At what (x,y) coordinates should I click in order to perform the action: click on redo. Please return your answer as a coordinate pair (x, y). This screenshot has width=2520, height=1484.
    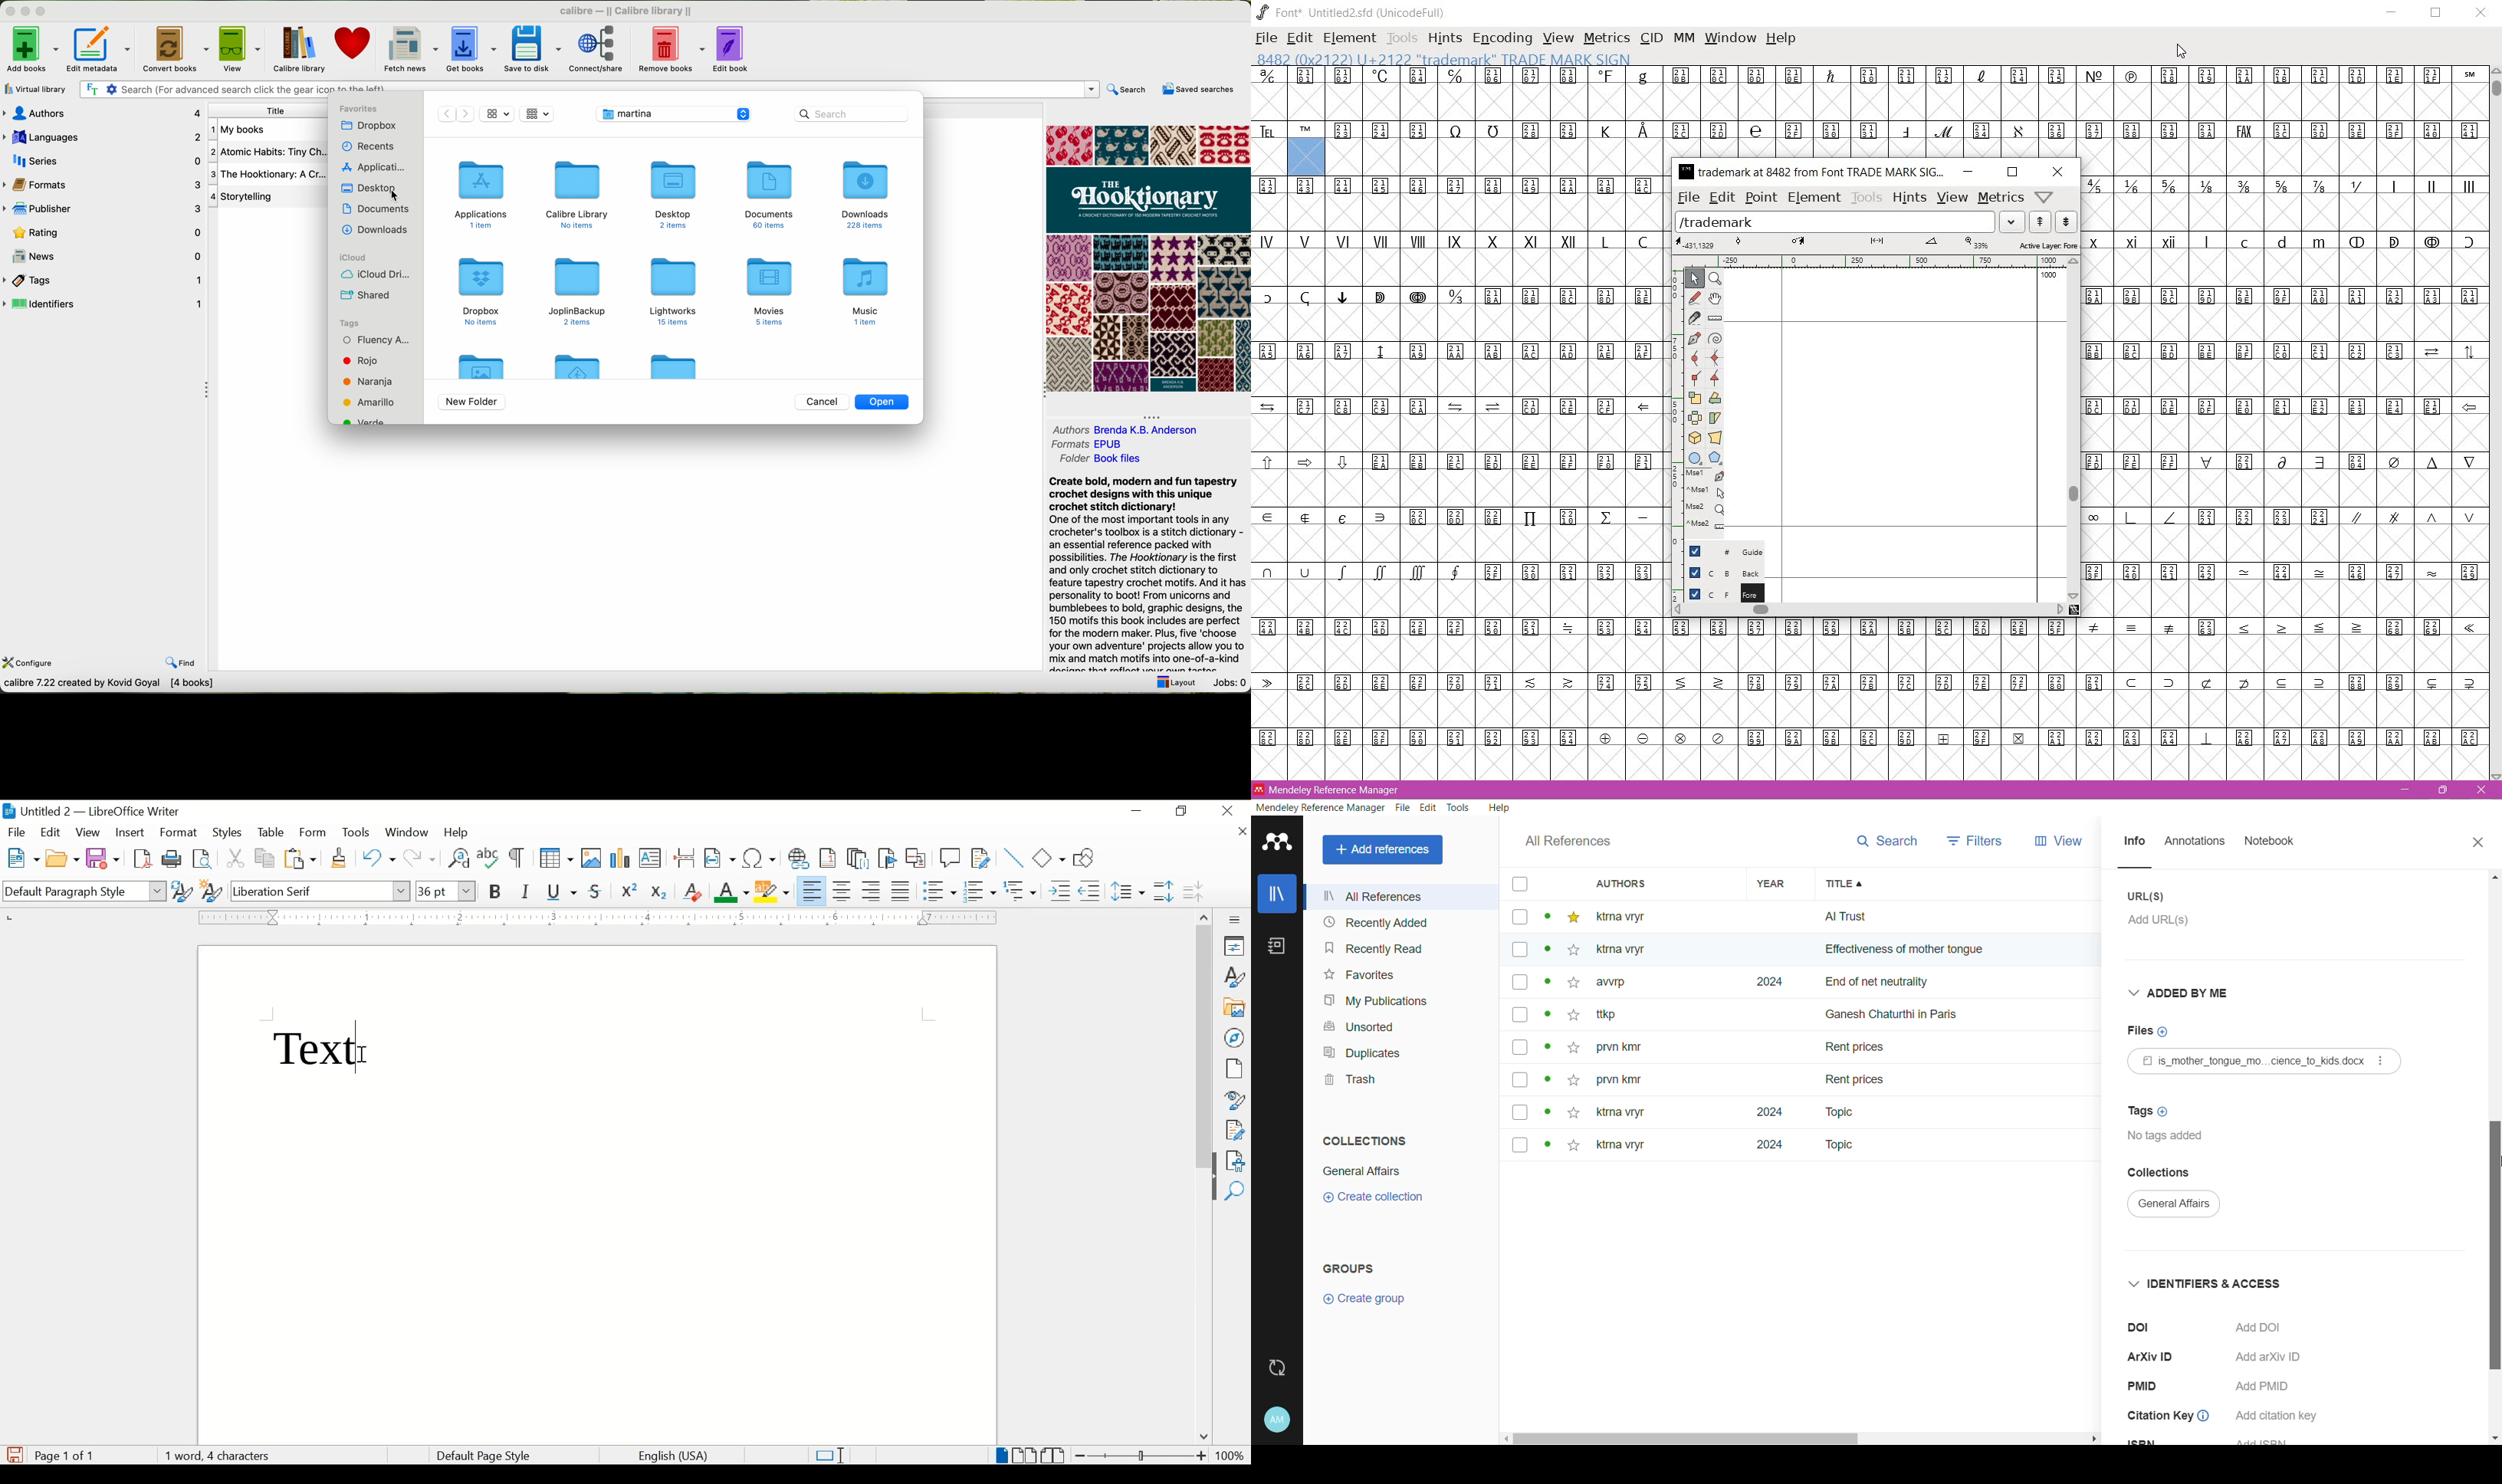
    Looking at the image, I should click on (420, 859).